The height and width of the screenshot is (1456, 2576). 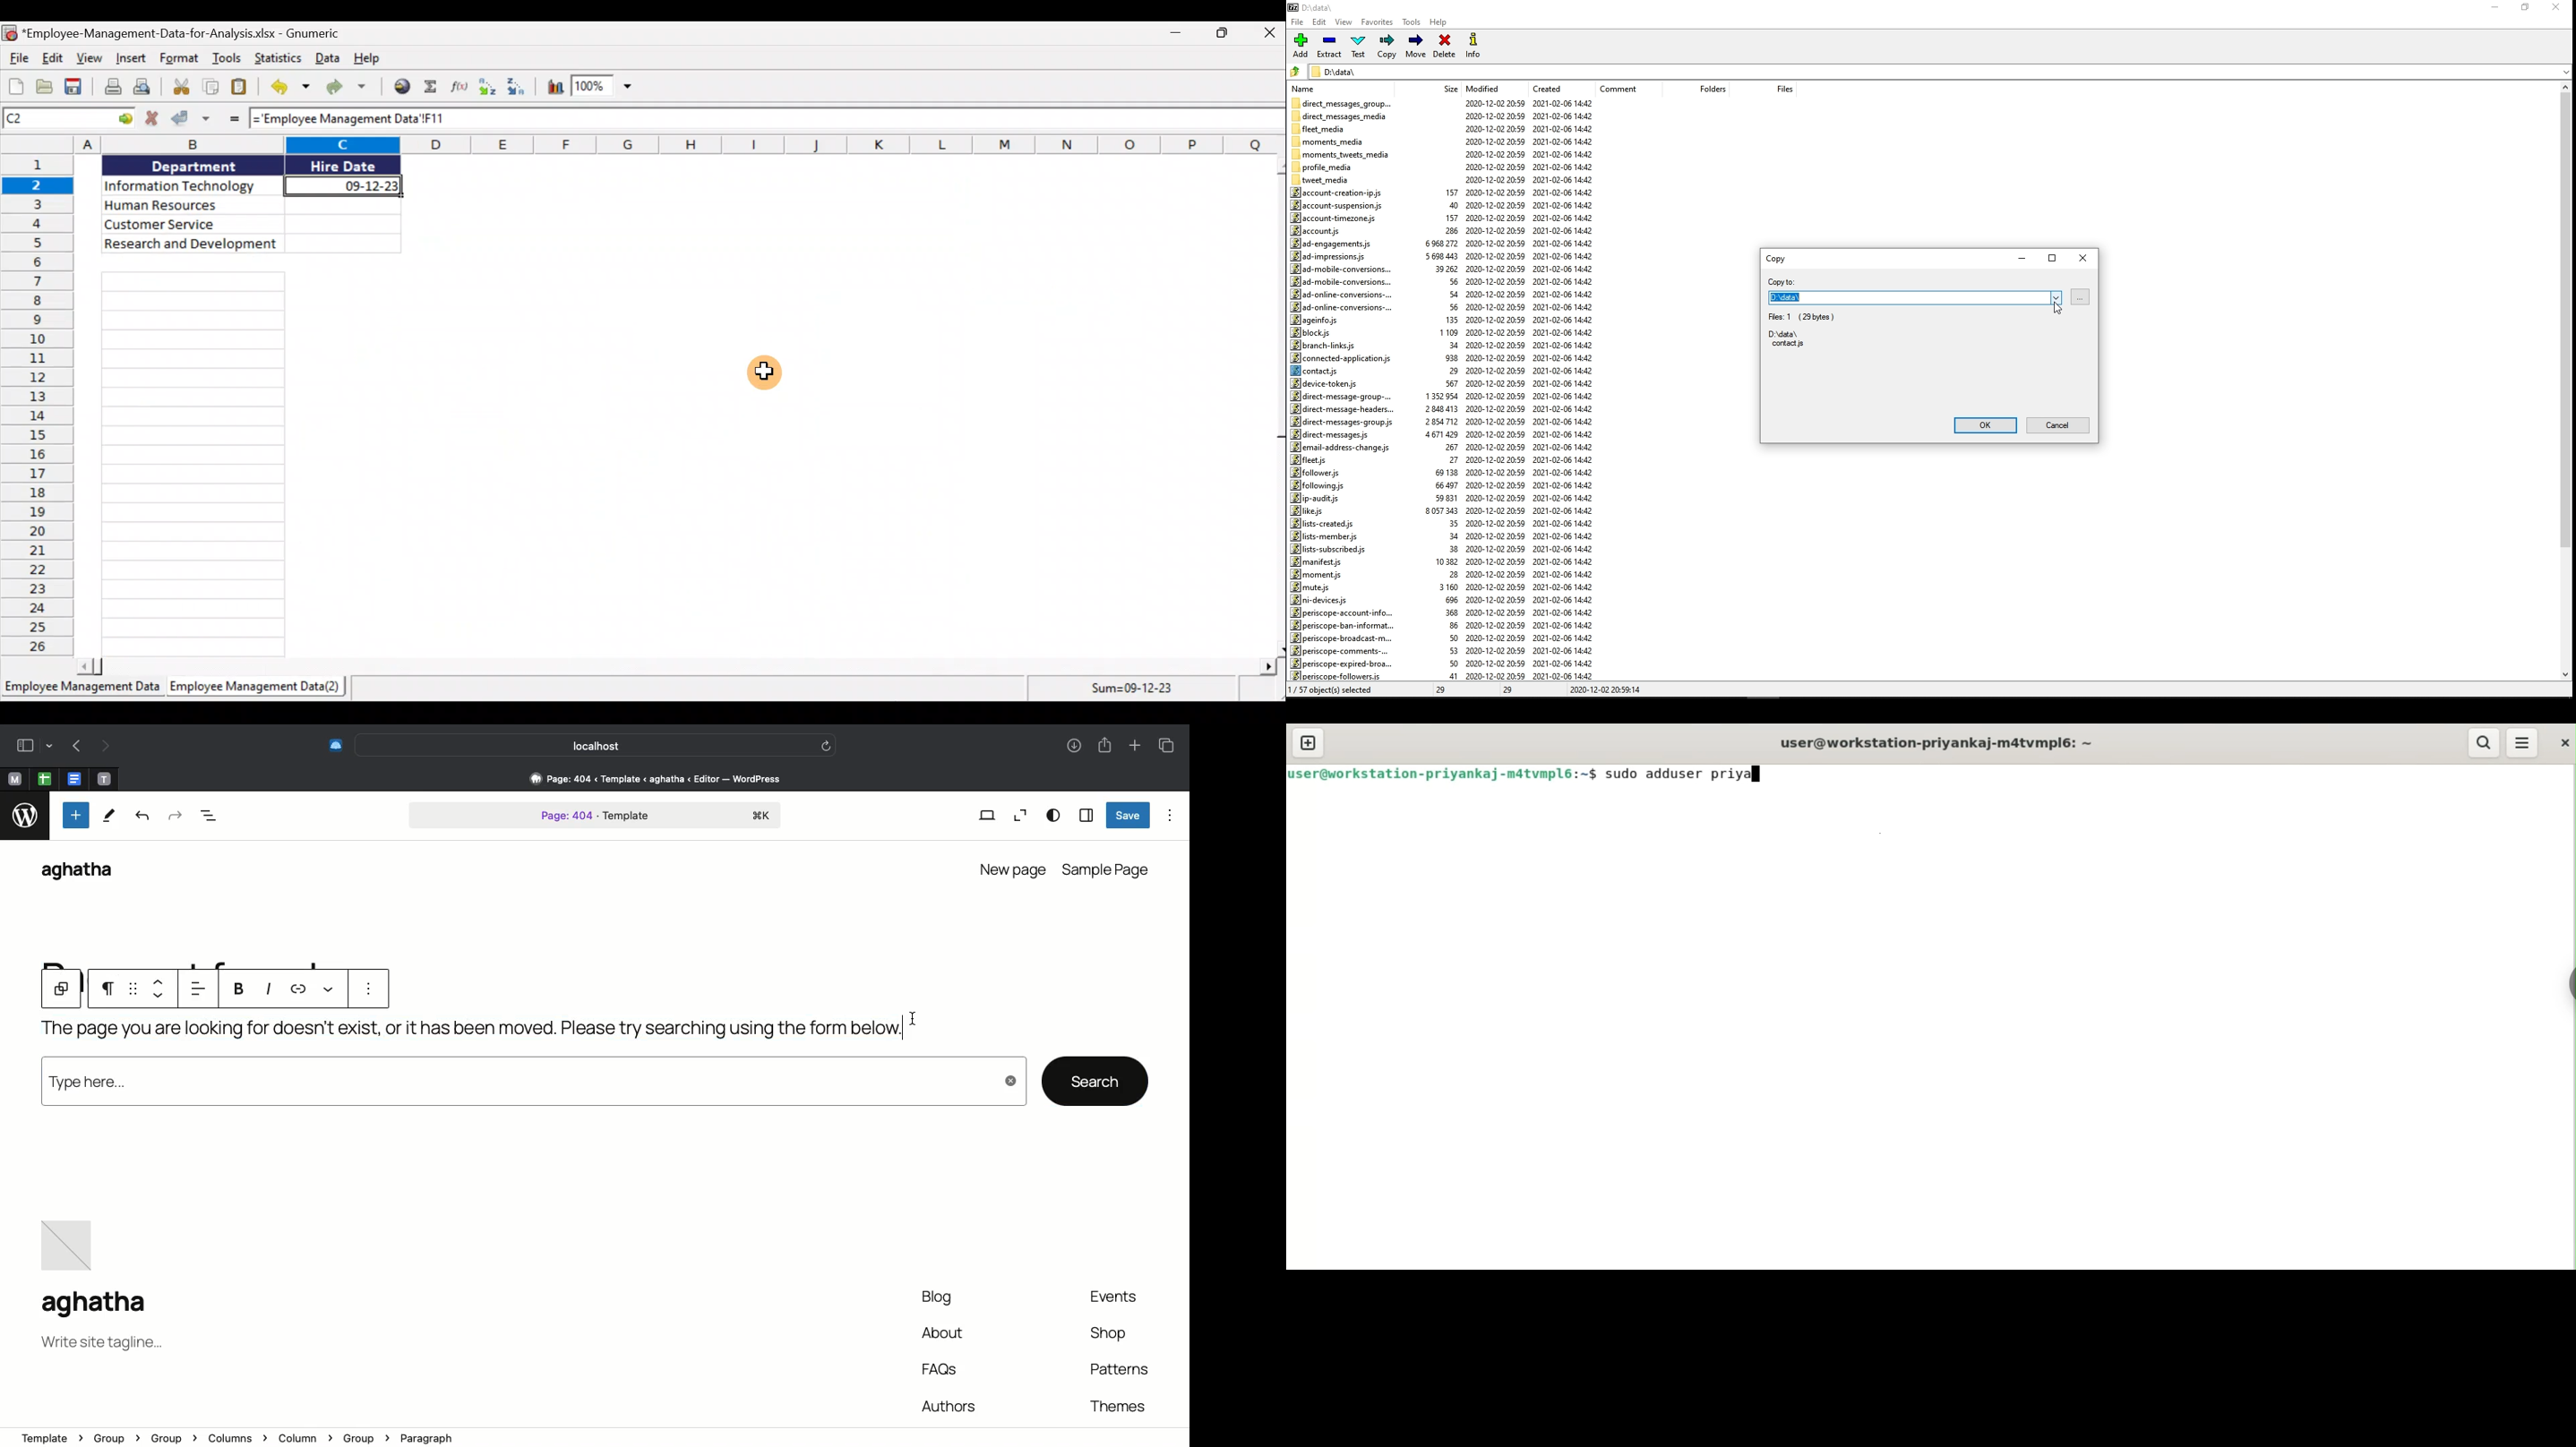 I want to click on Page 404, so click(x=596, y=817).